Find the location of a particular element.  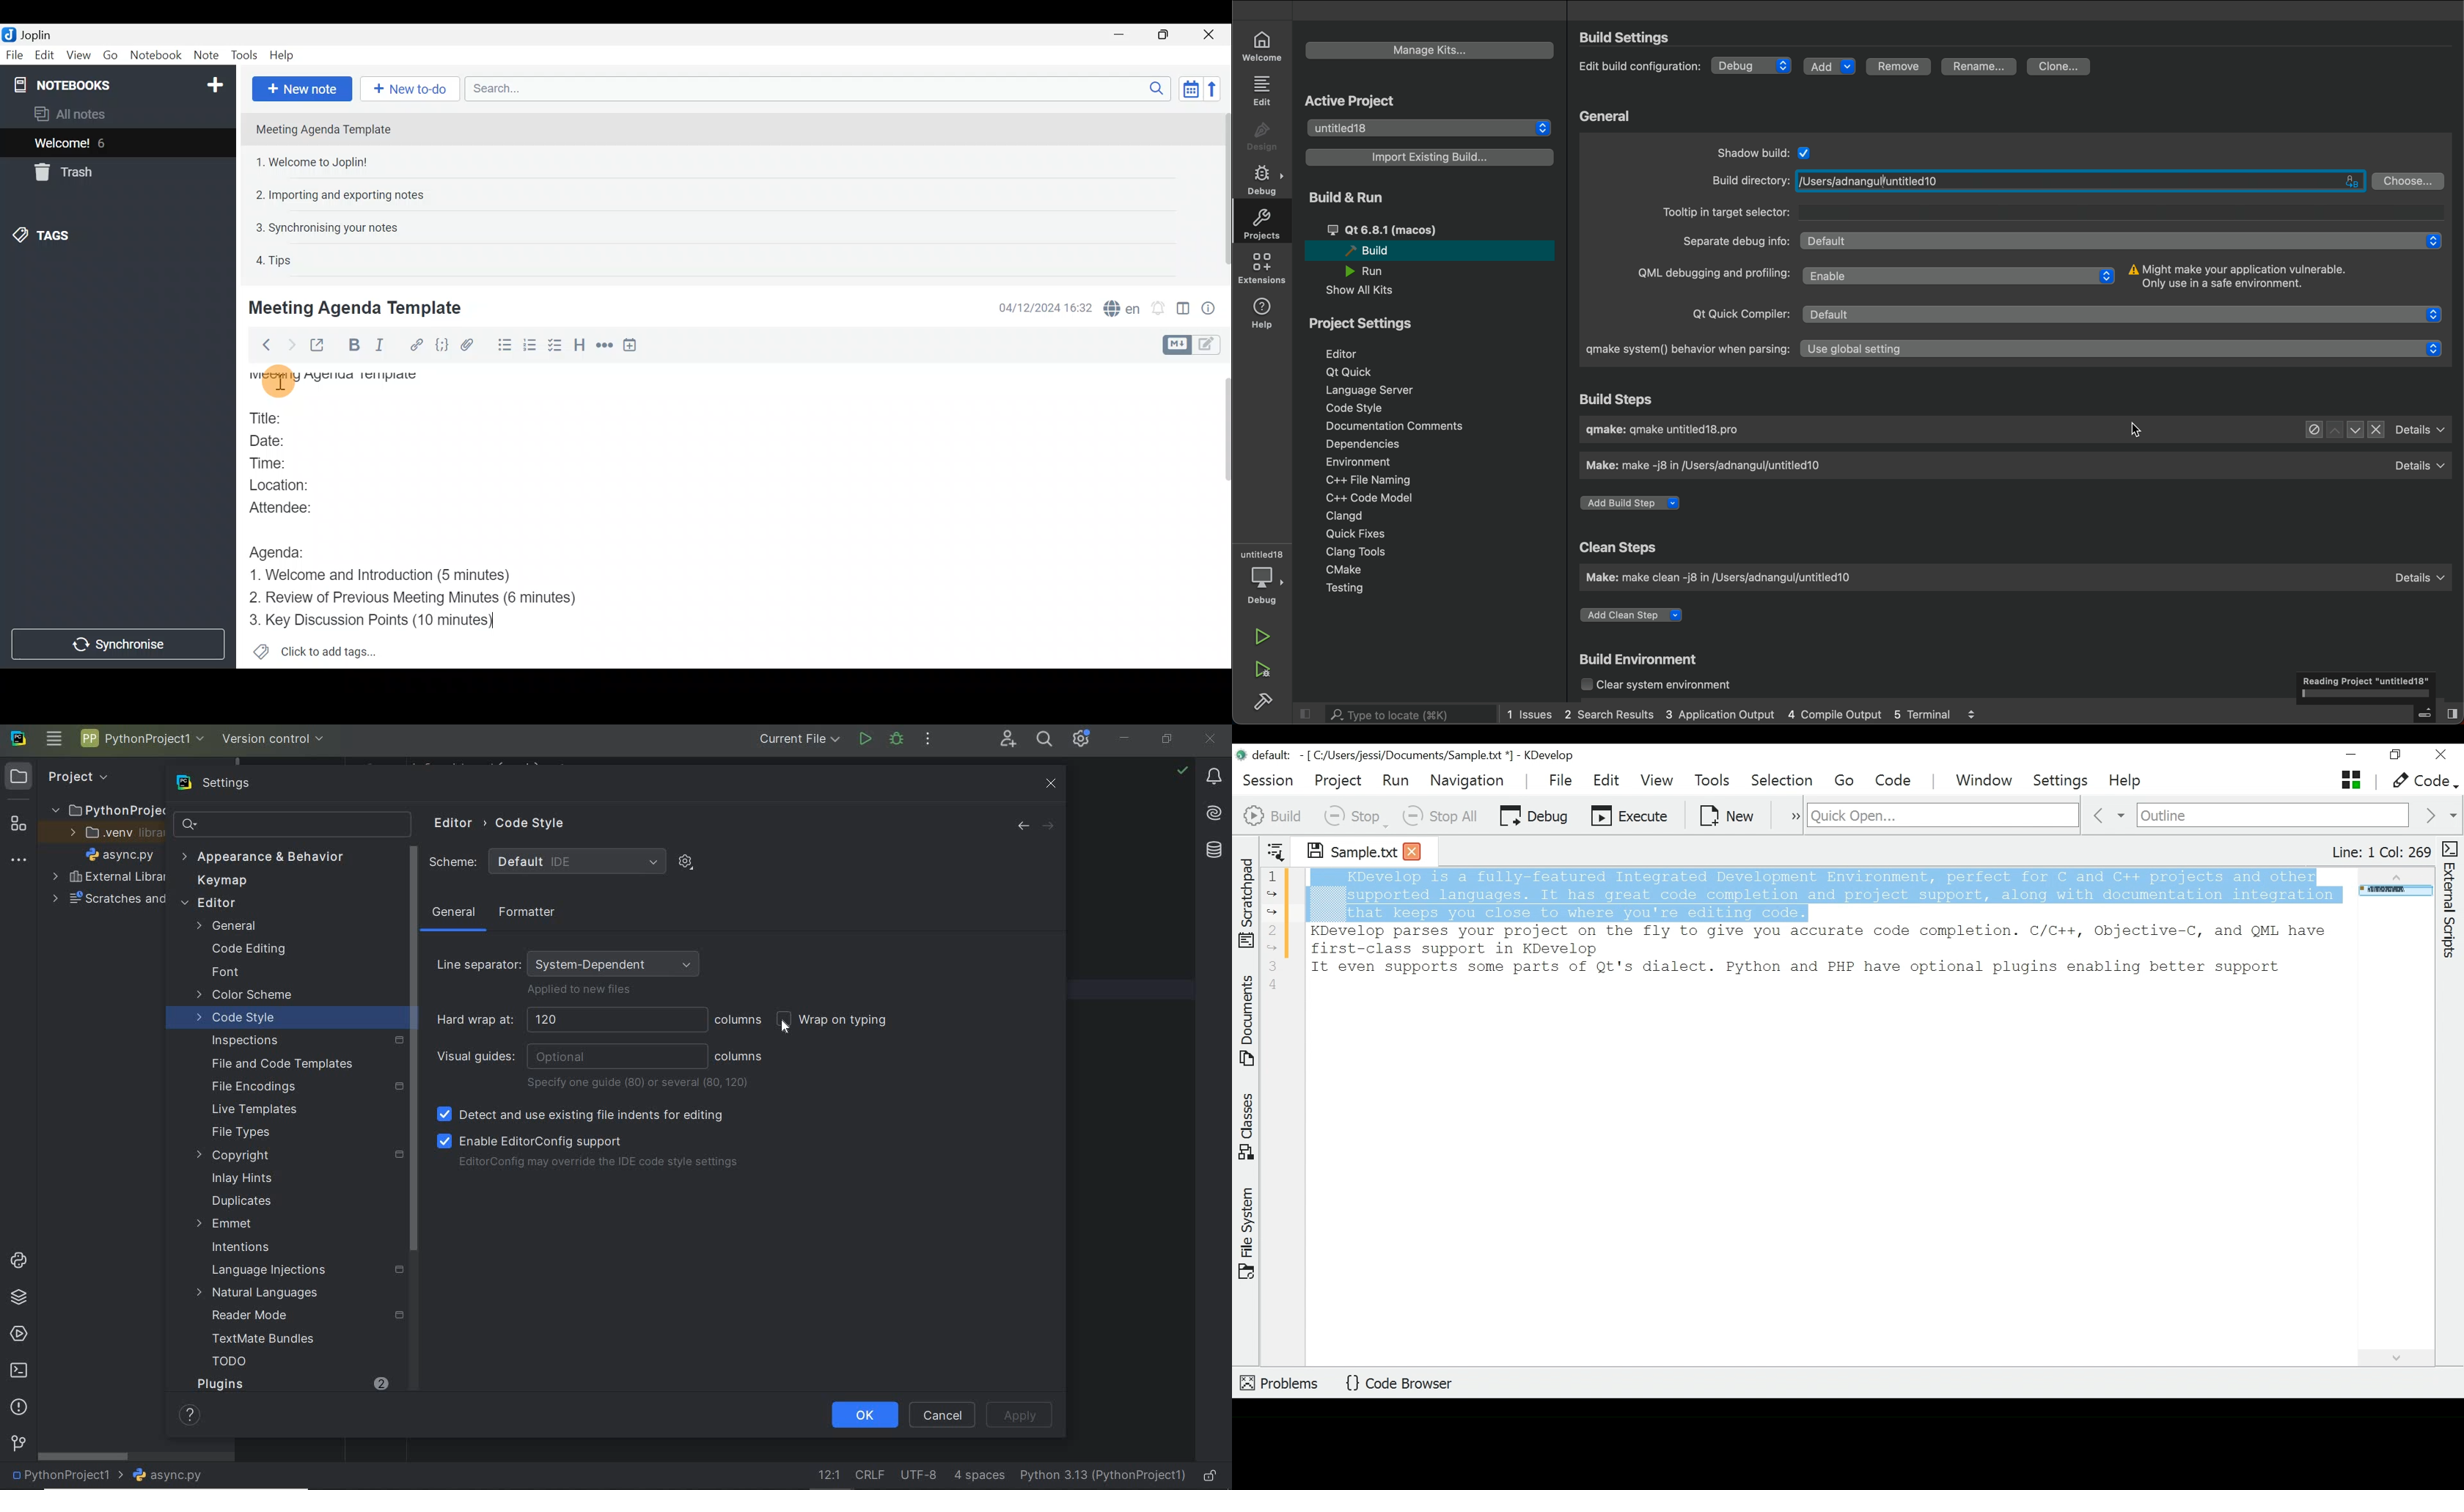

2. Importing and exporting notes is located at coordinates (345, 195).